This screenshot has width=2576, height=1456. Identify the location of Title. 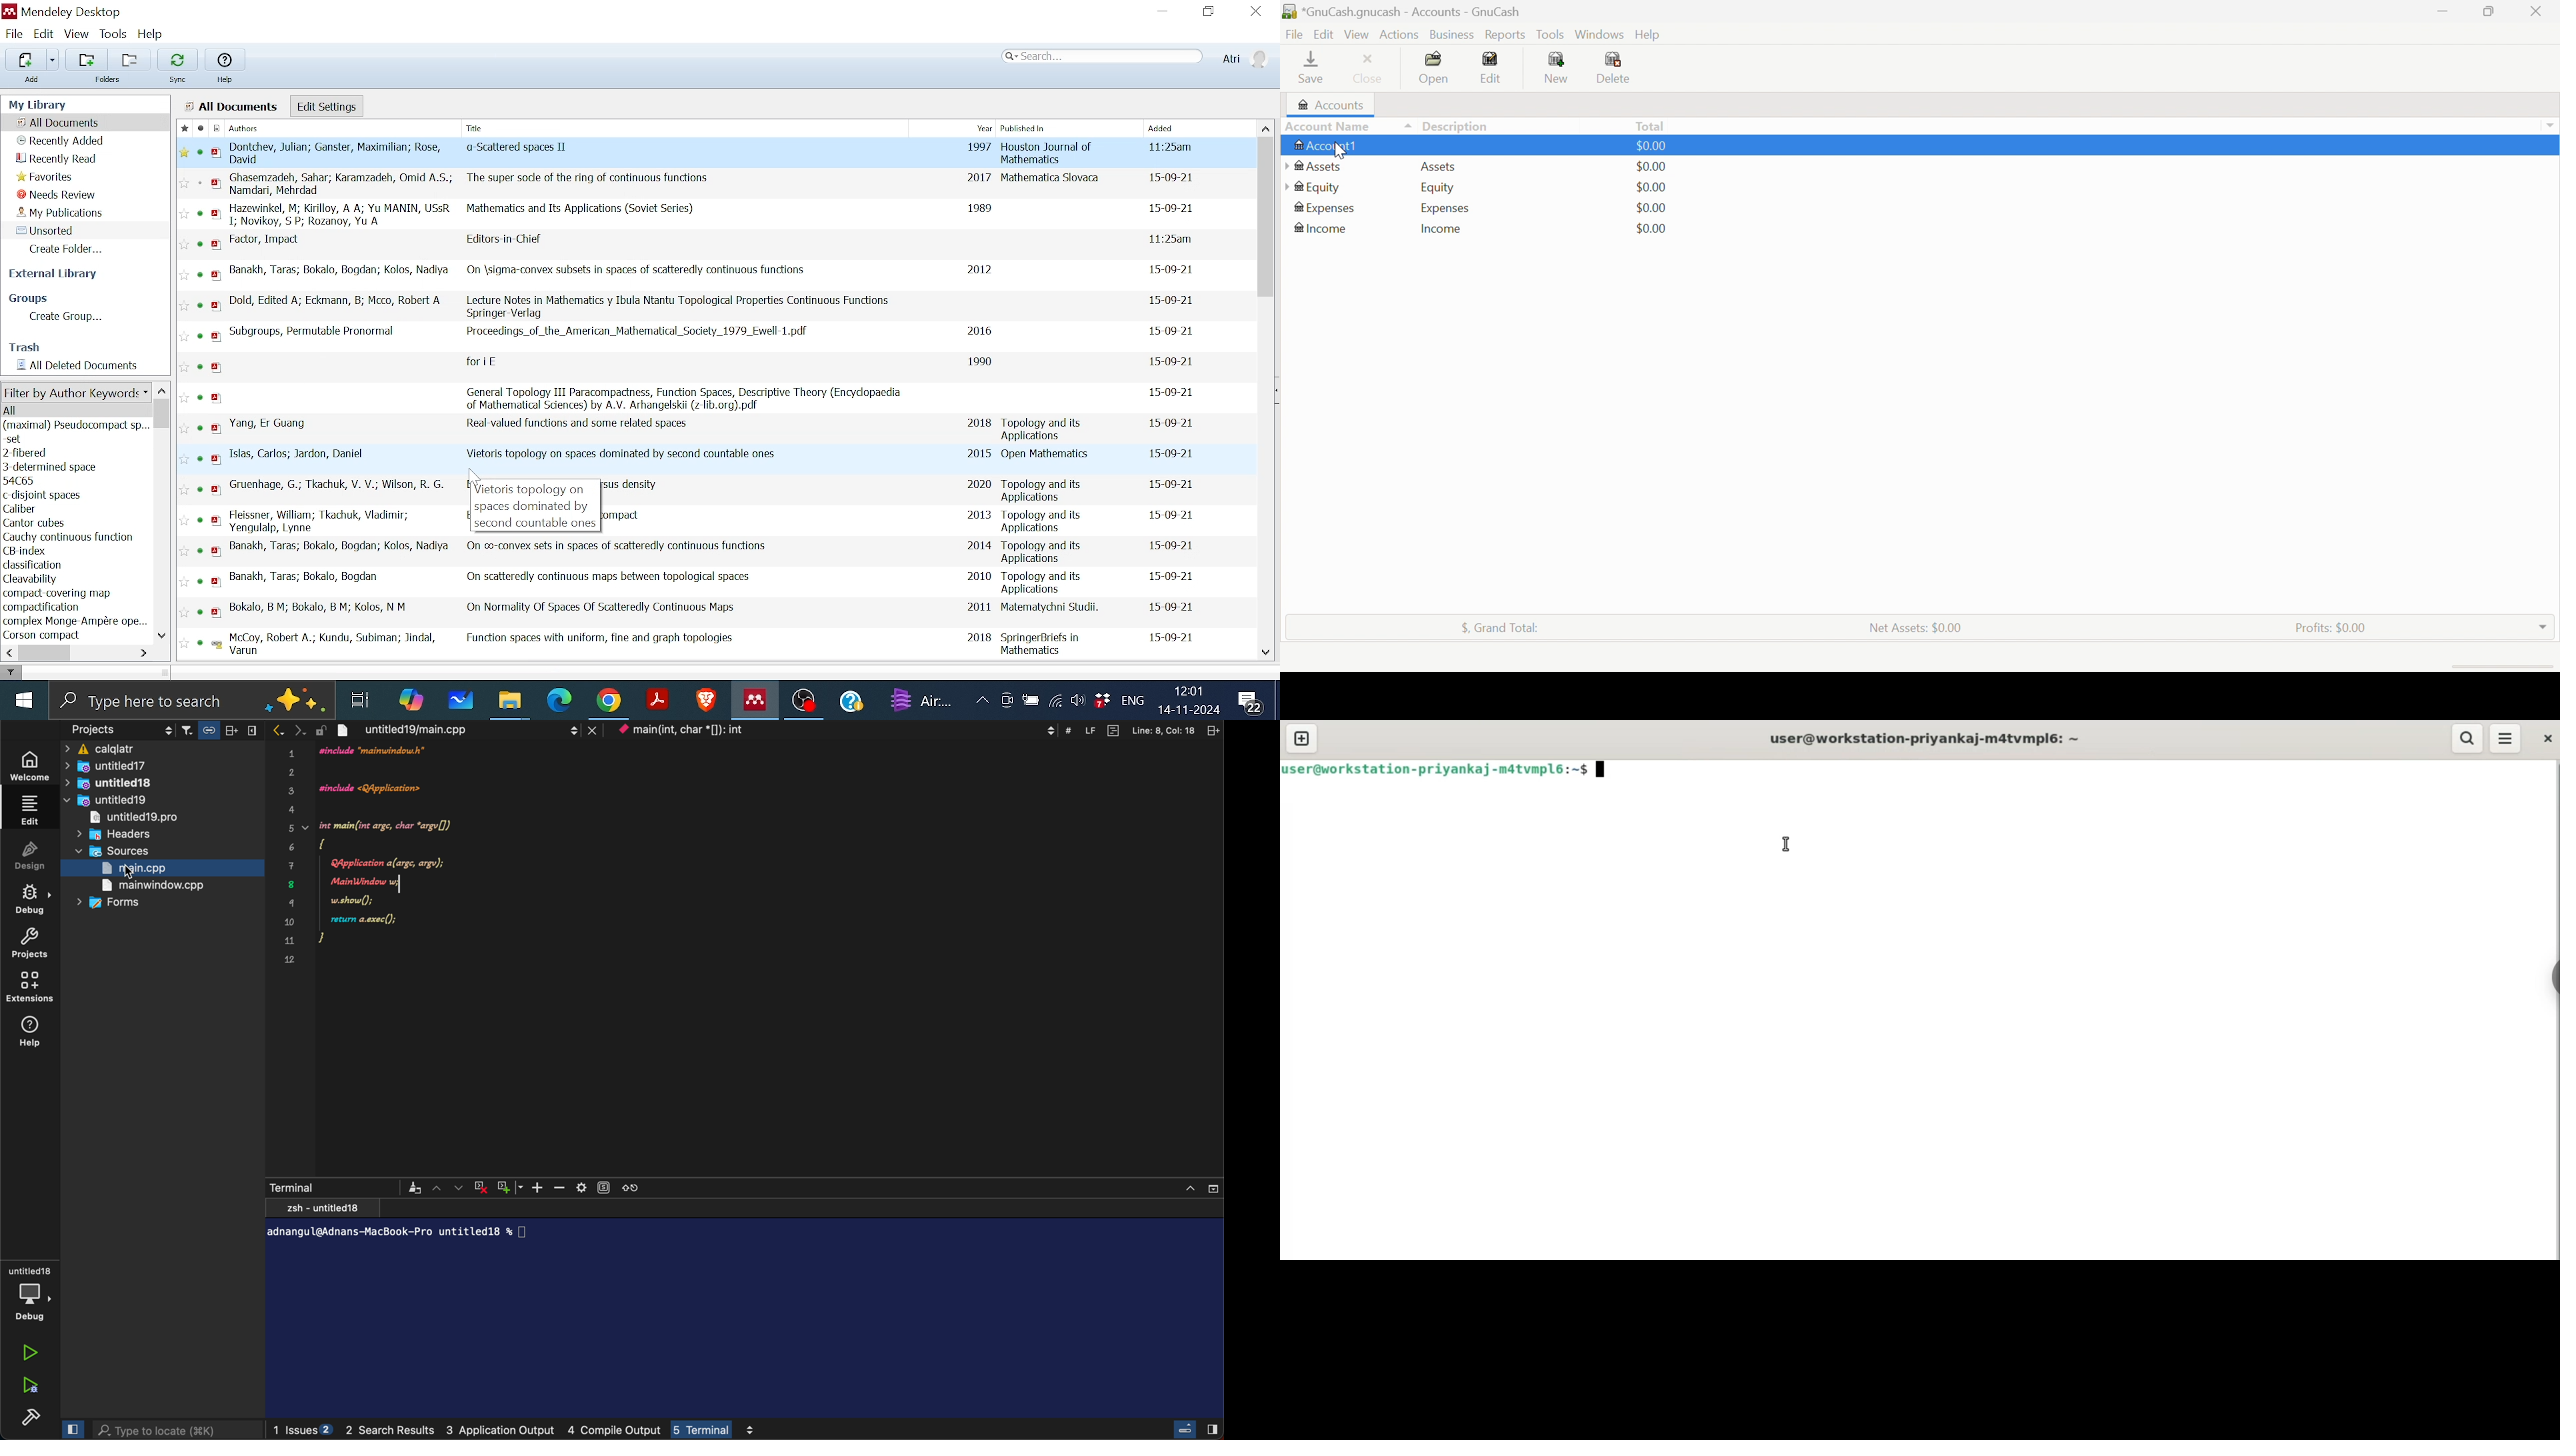
(576, 424).